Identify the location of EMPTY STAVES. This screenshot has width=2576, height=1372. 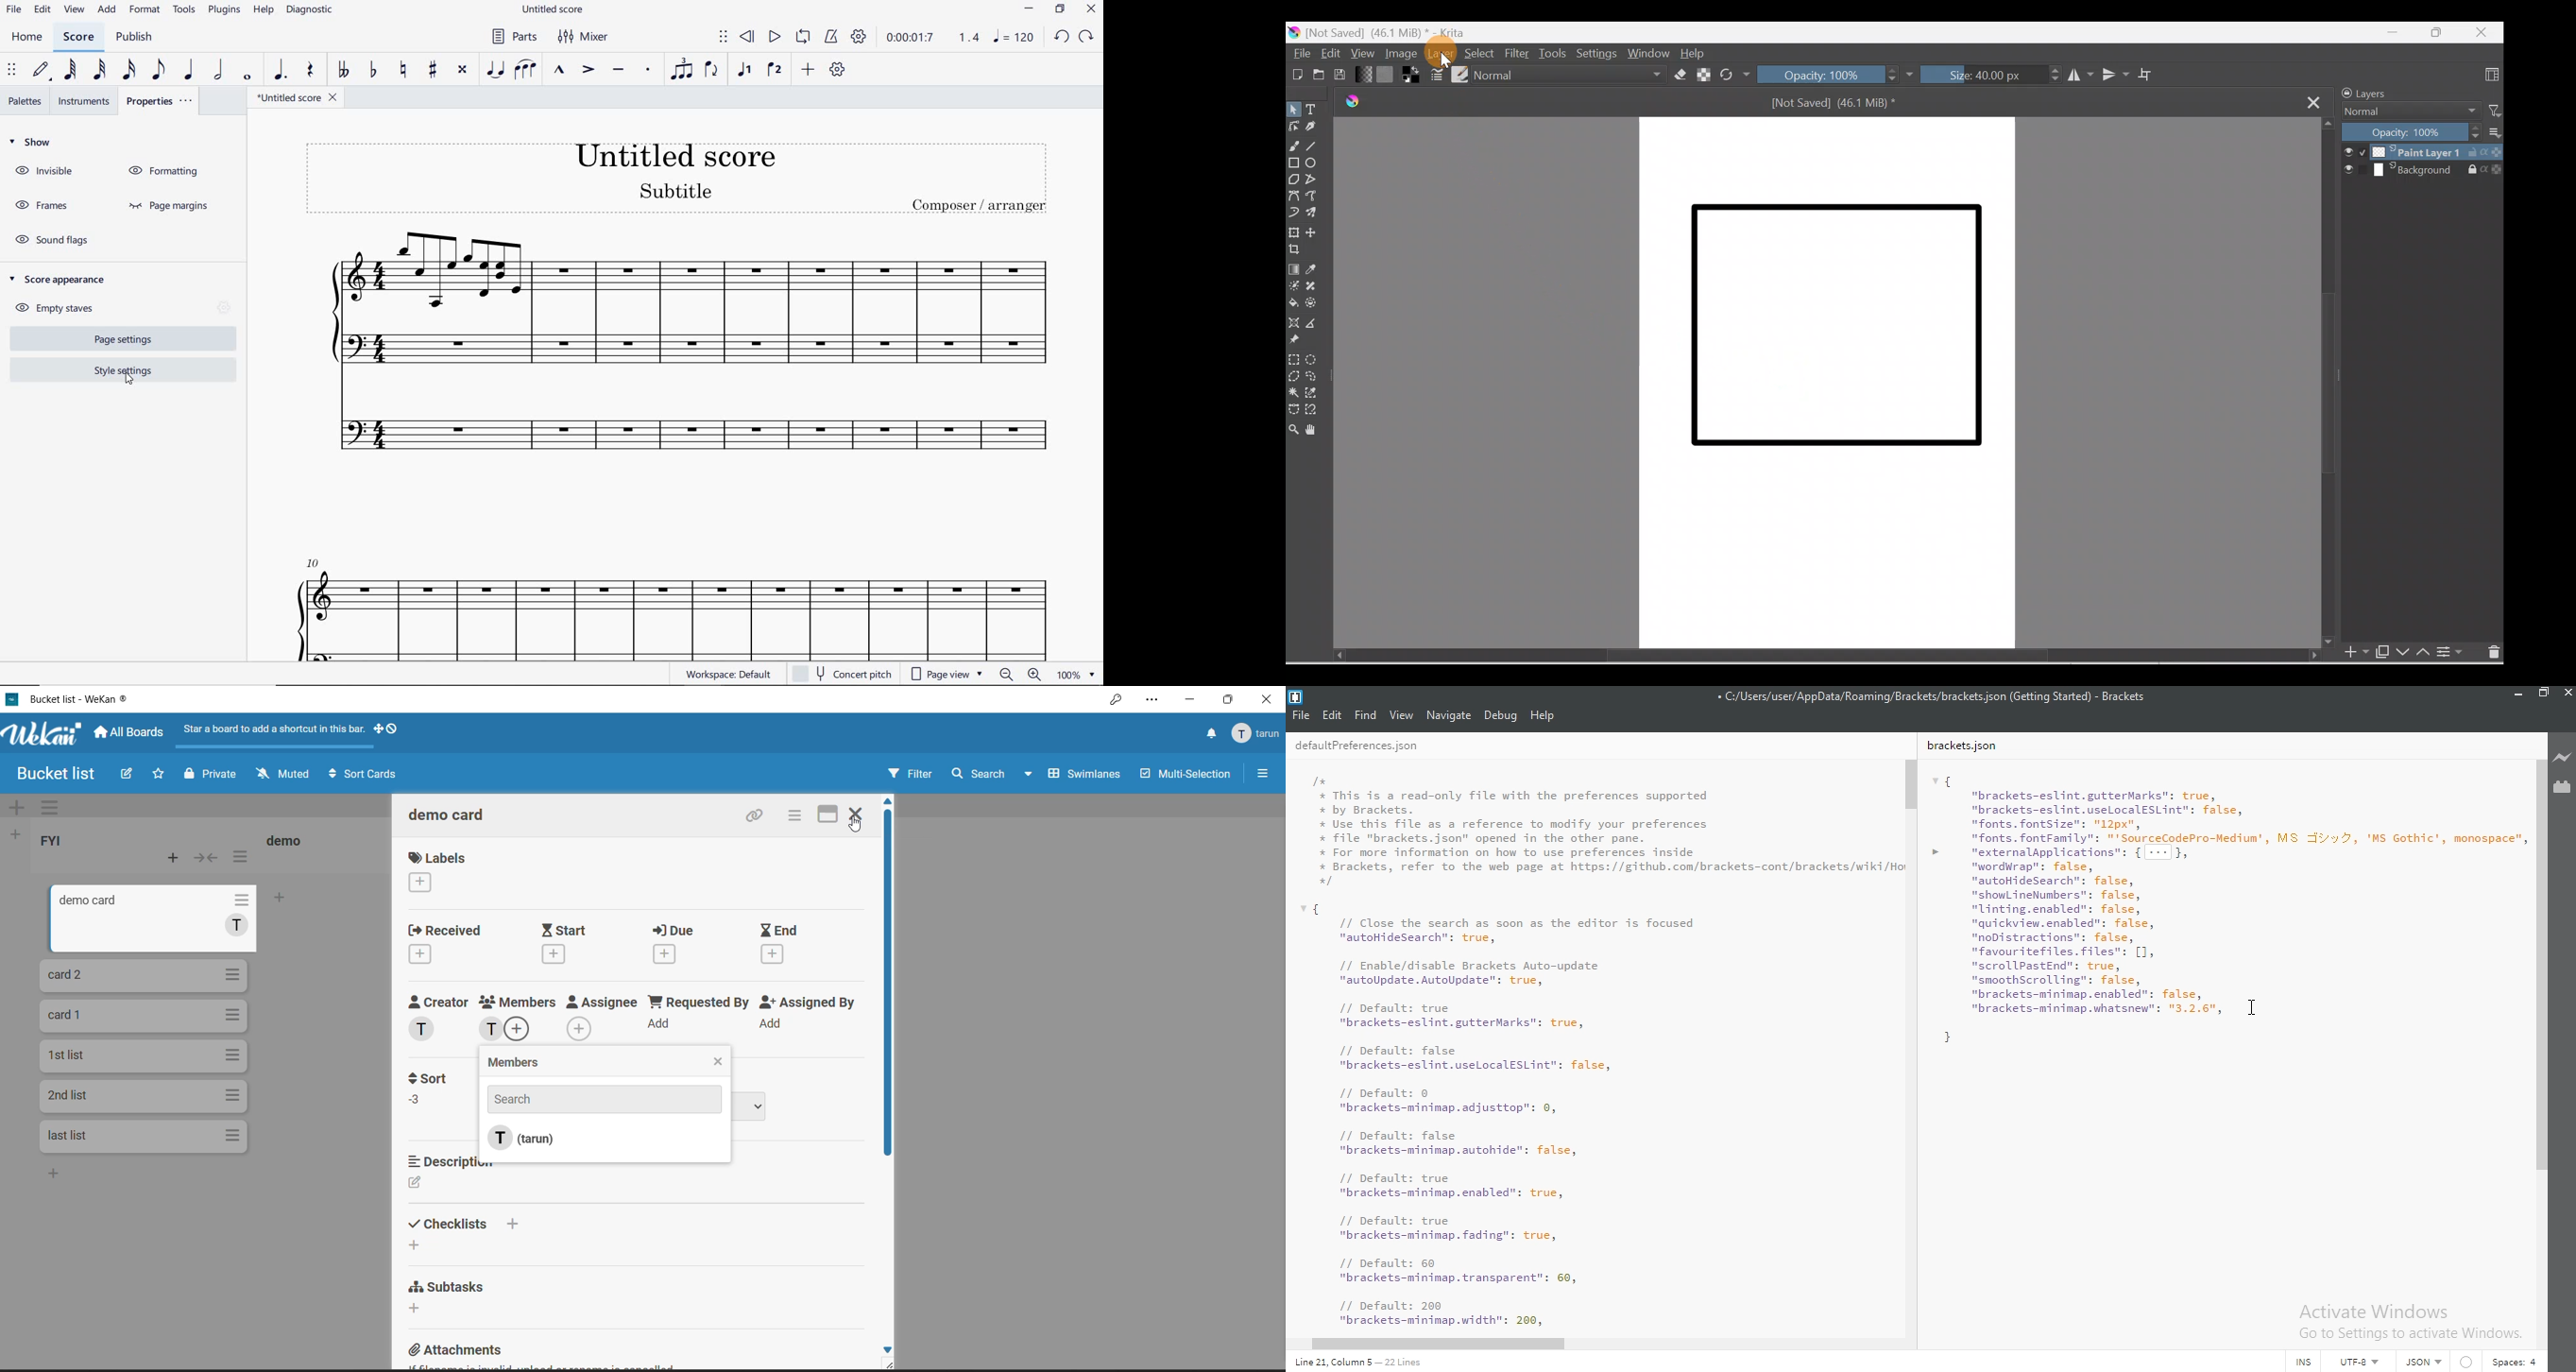
(60, 306).